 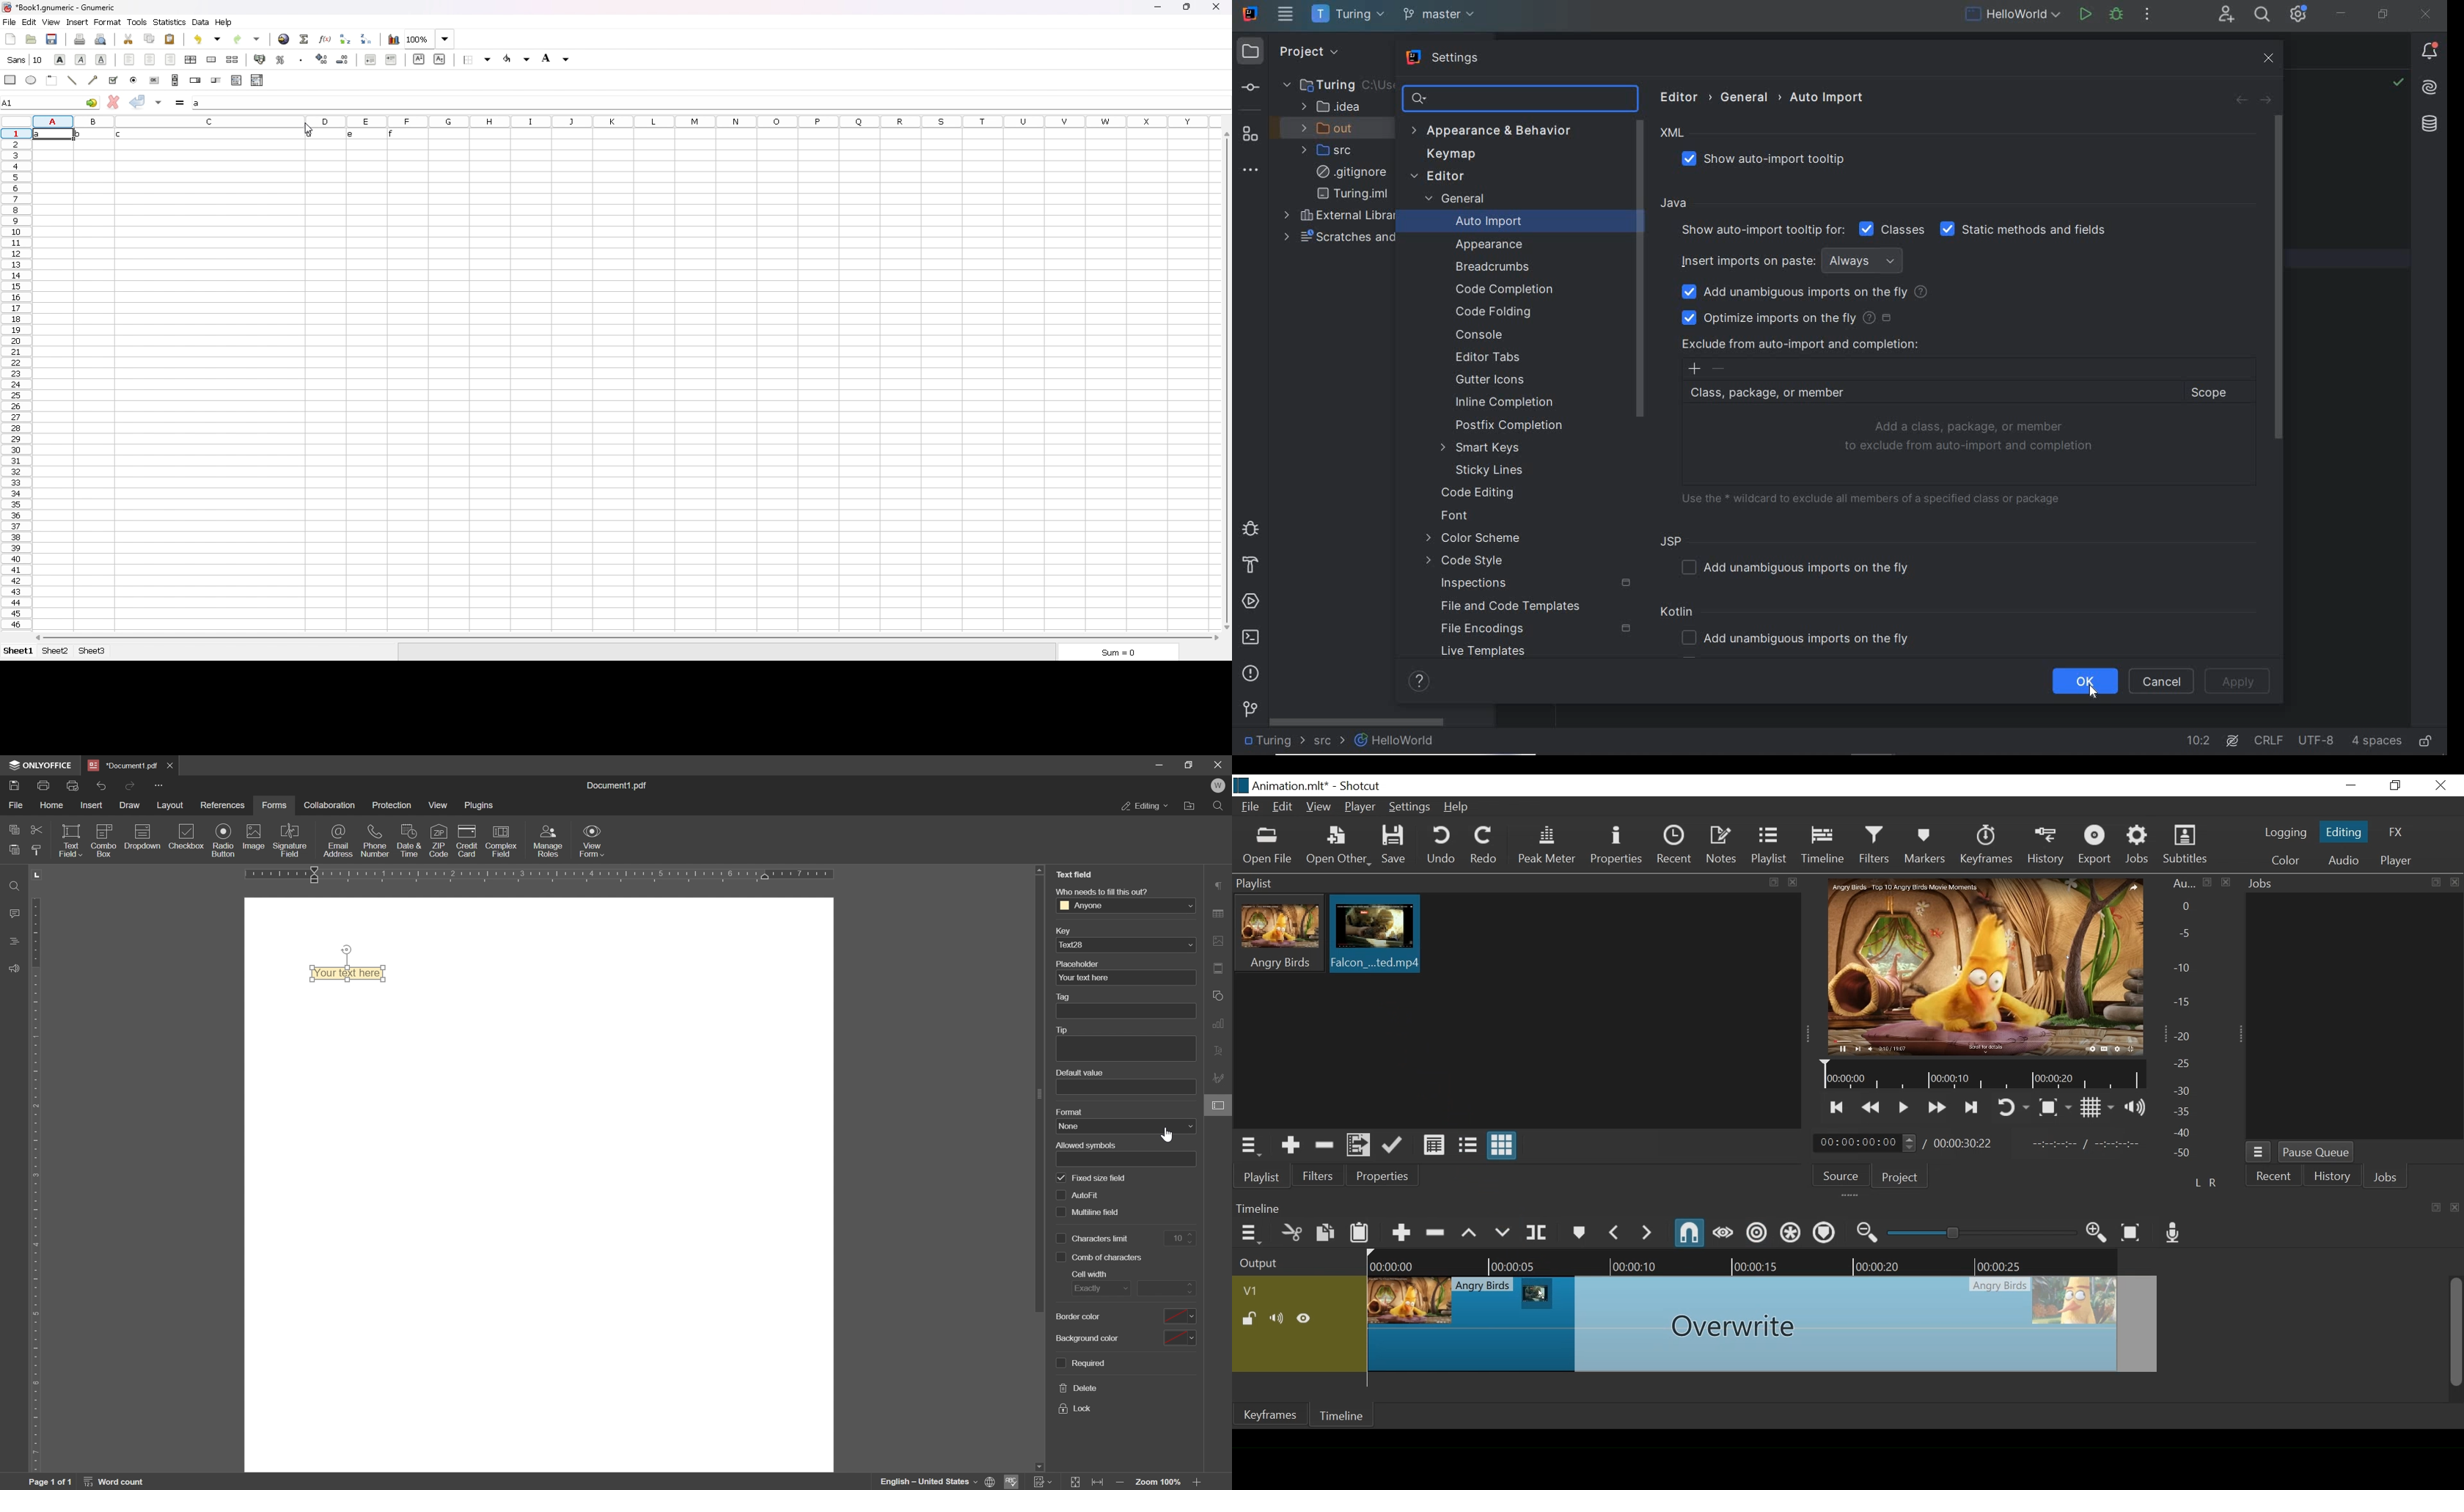 What do you see at coordinates (1079, 873) in the screenshot?
I see `Text field` at bounding box center [1079, 873].